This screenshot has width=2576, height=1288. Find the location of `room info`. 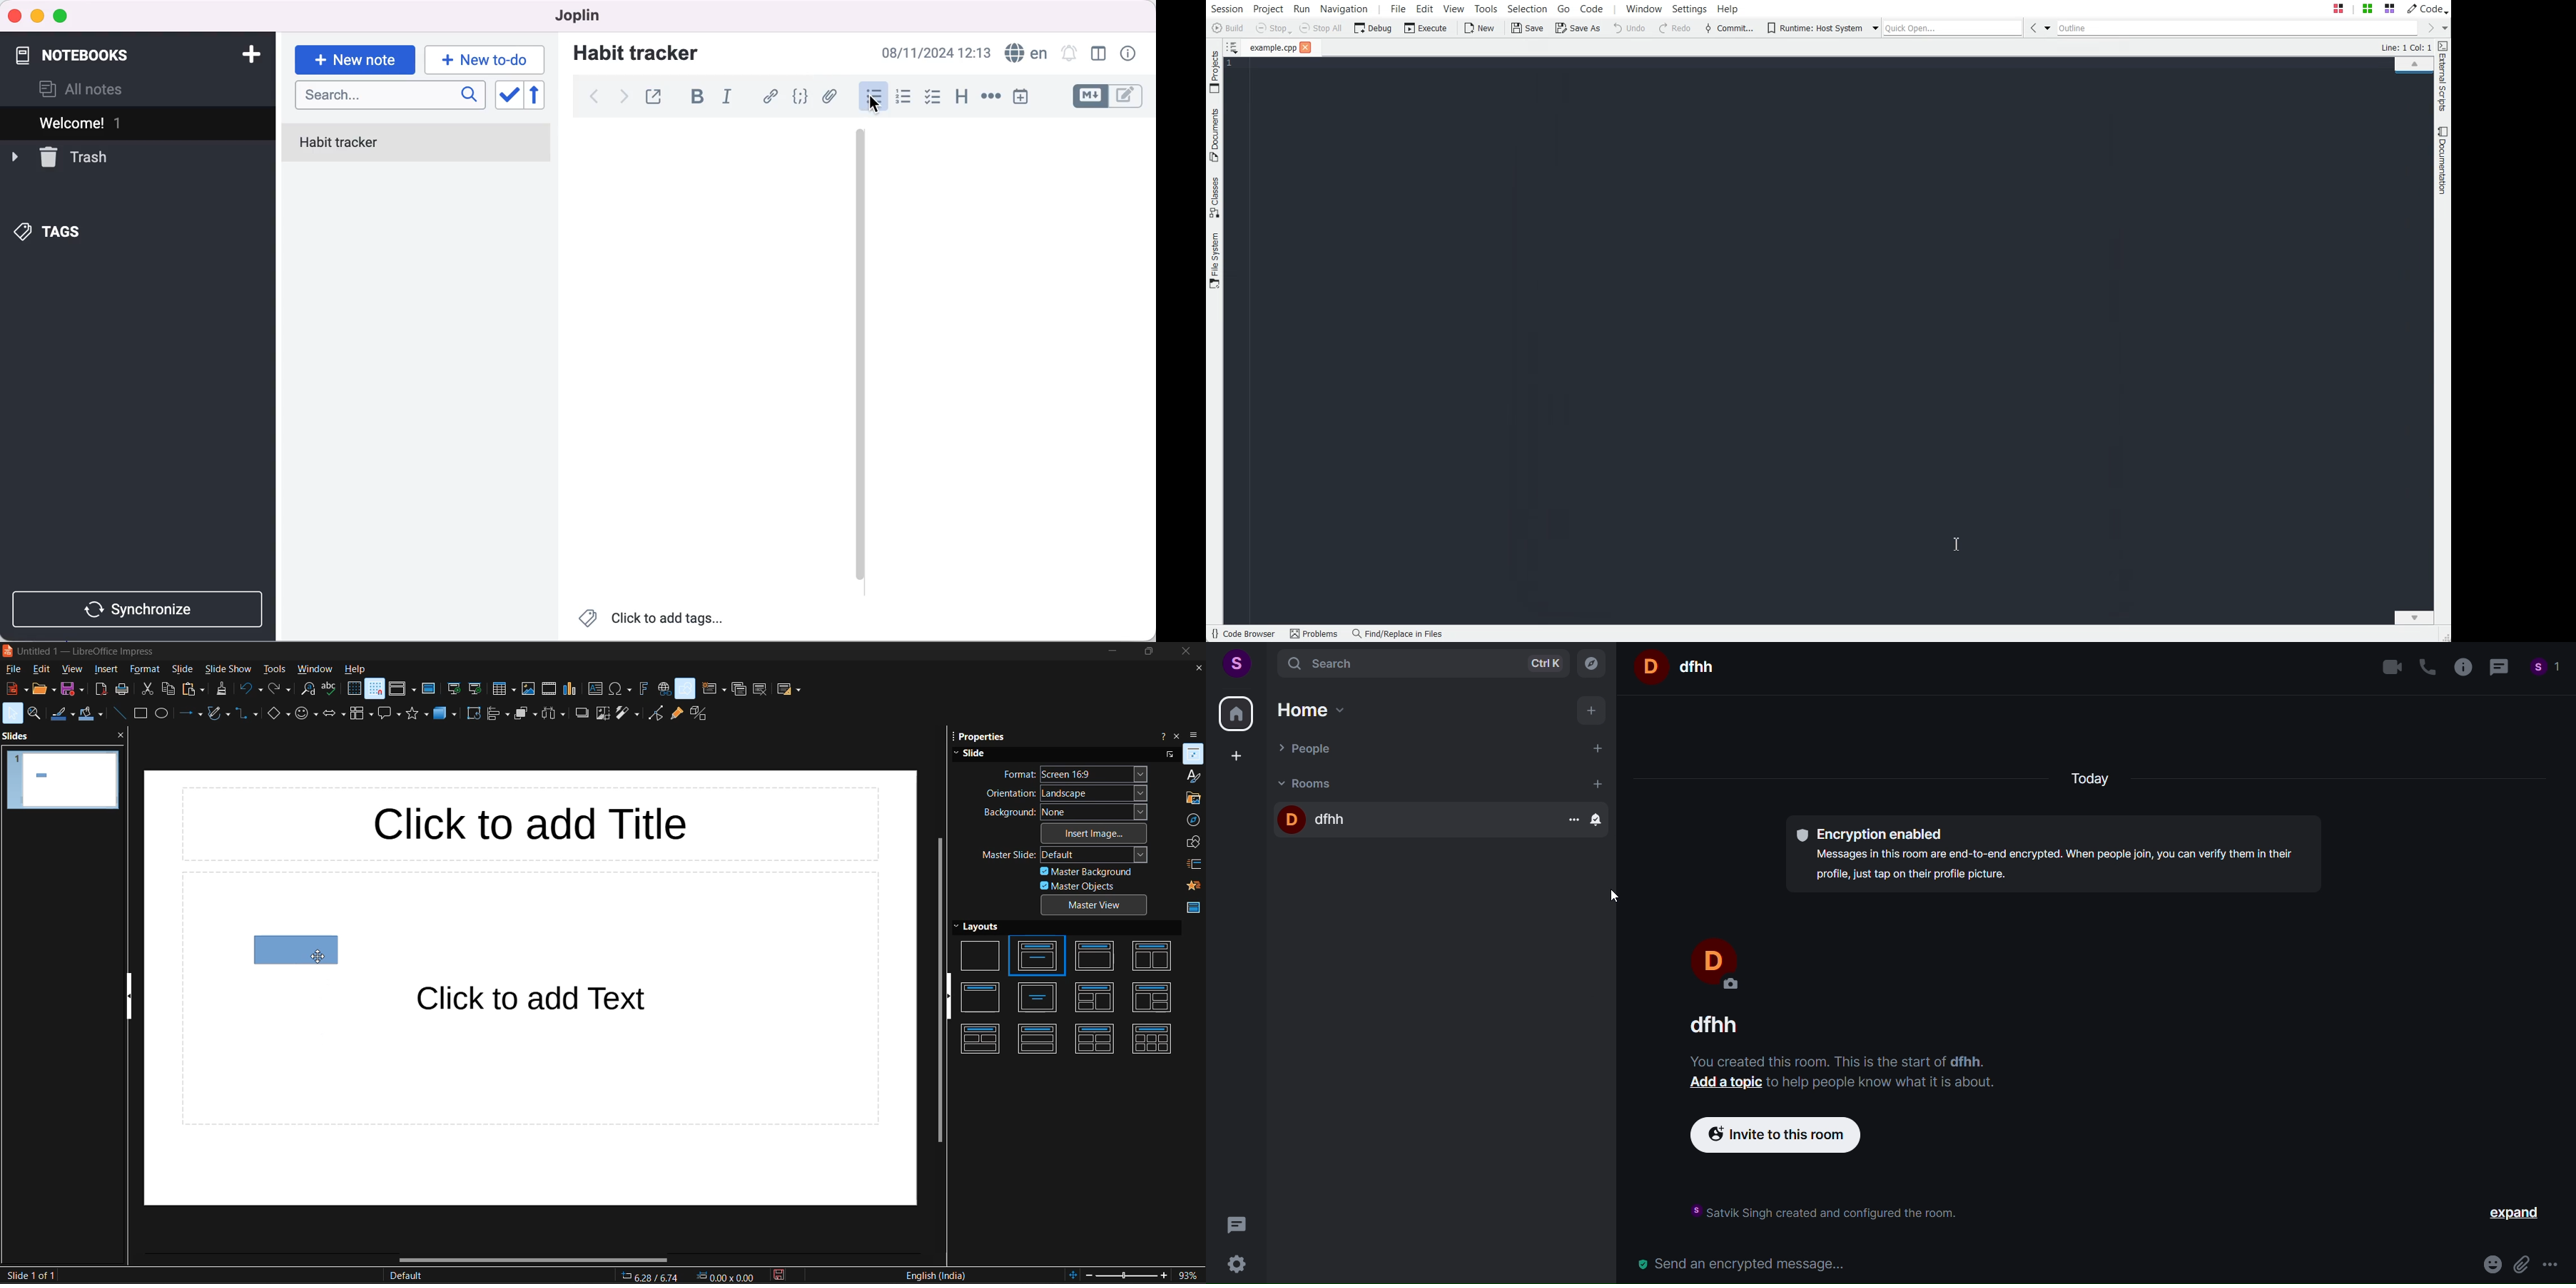

room info is located at coordinates (2463, 667).